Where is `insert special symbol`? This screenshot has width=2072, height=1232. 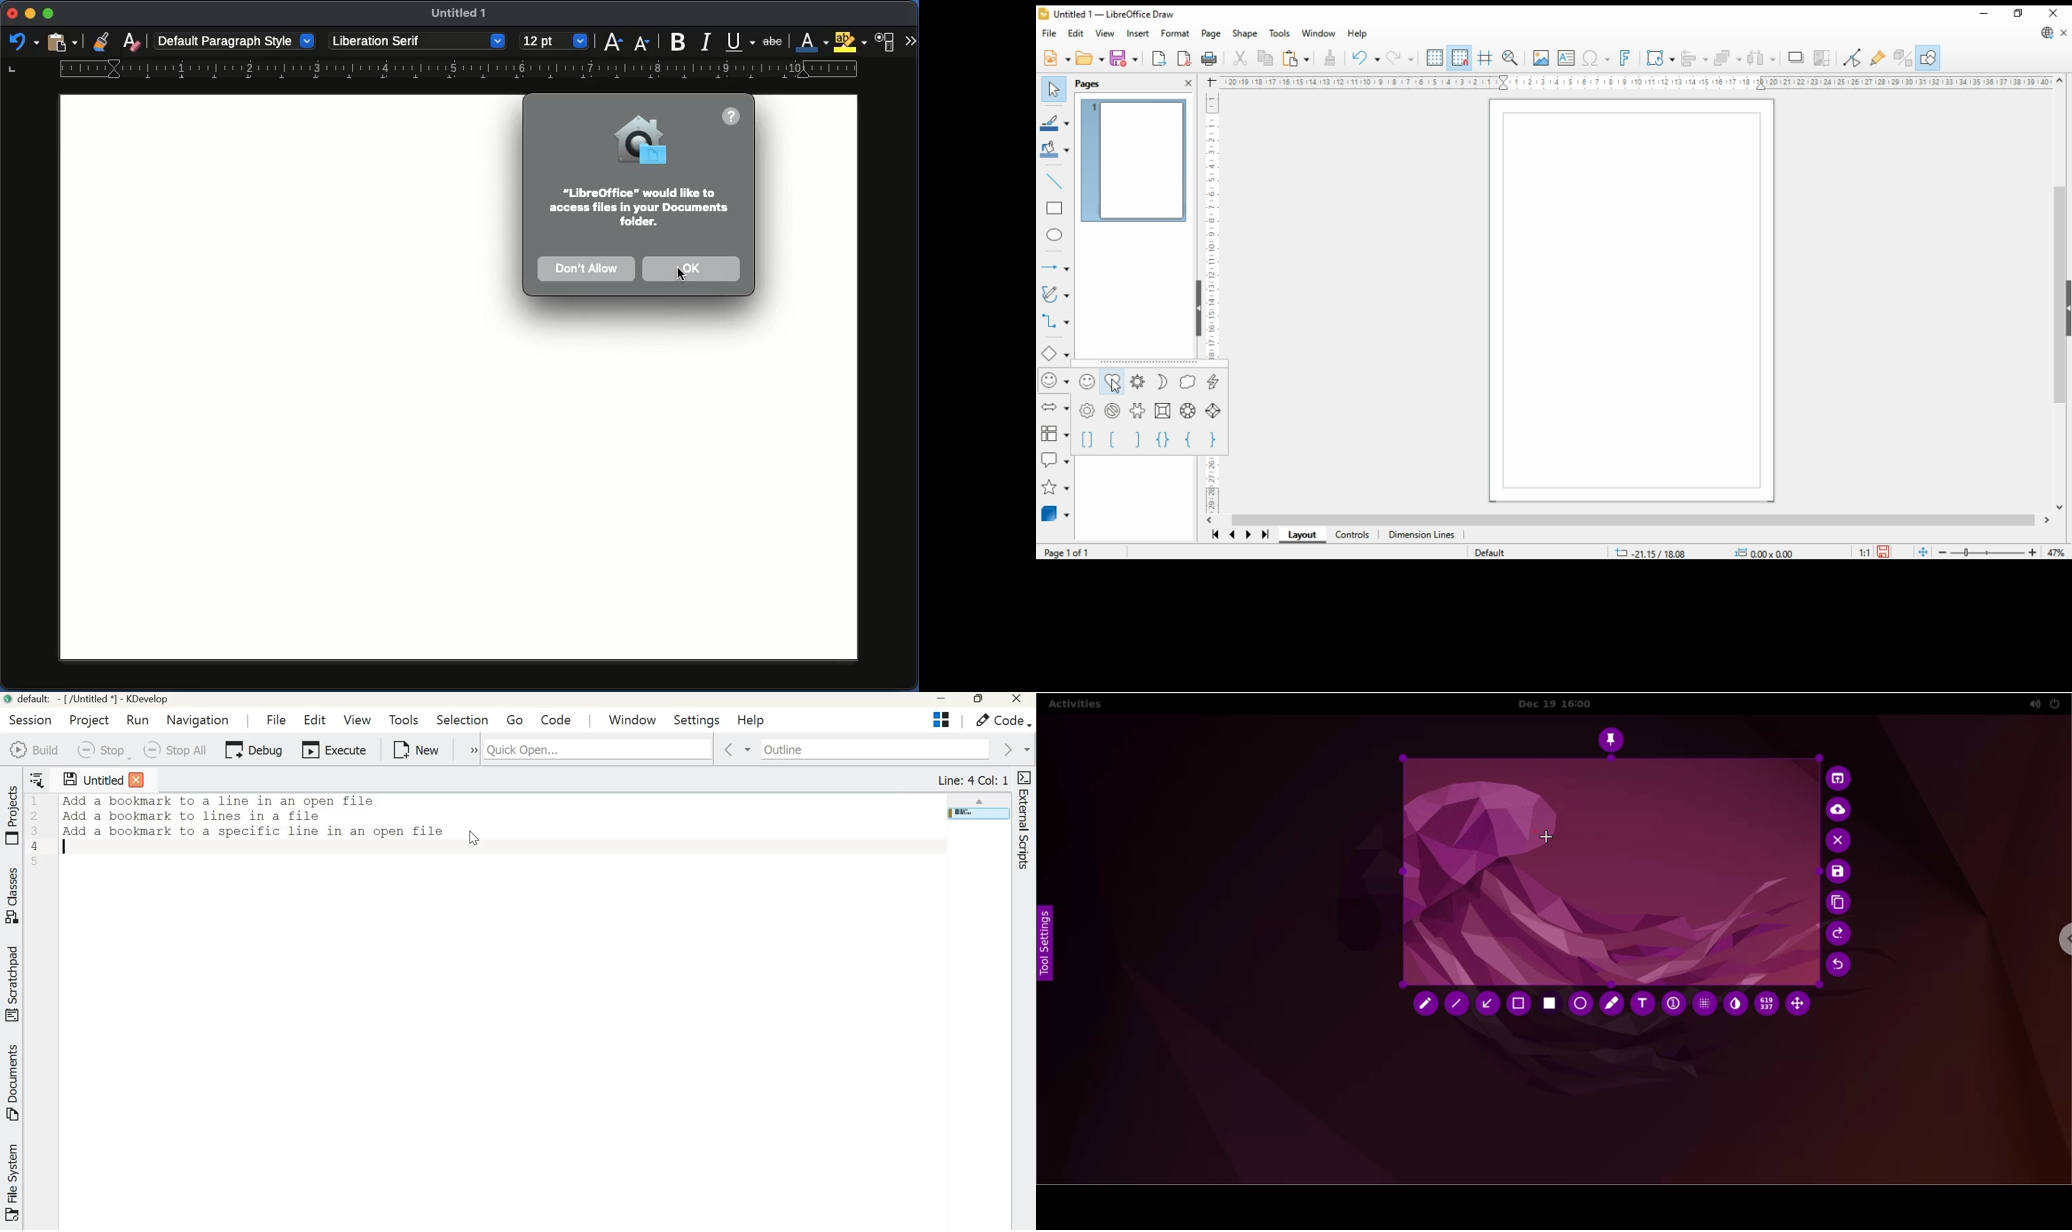
insert special symbol is located at coordinates (1596, 58).